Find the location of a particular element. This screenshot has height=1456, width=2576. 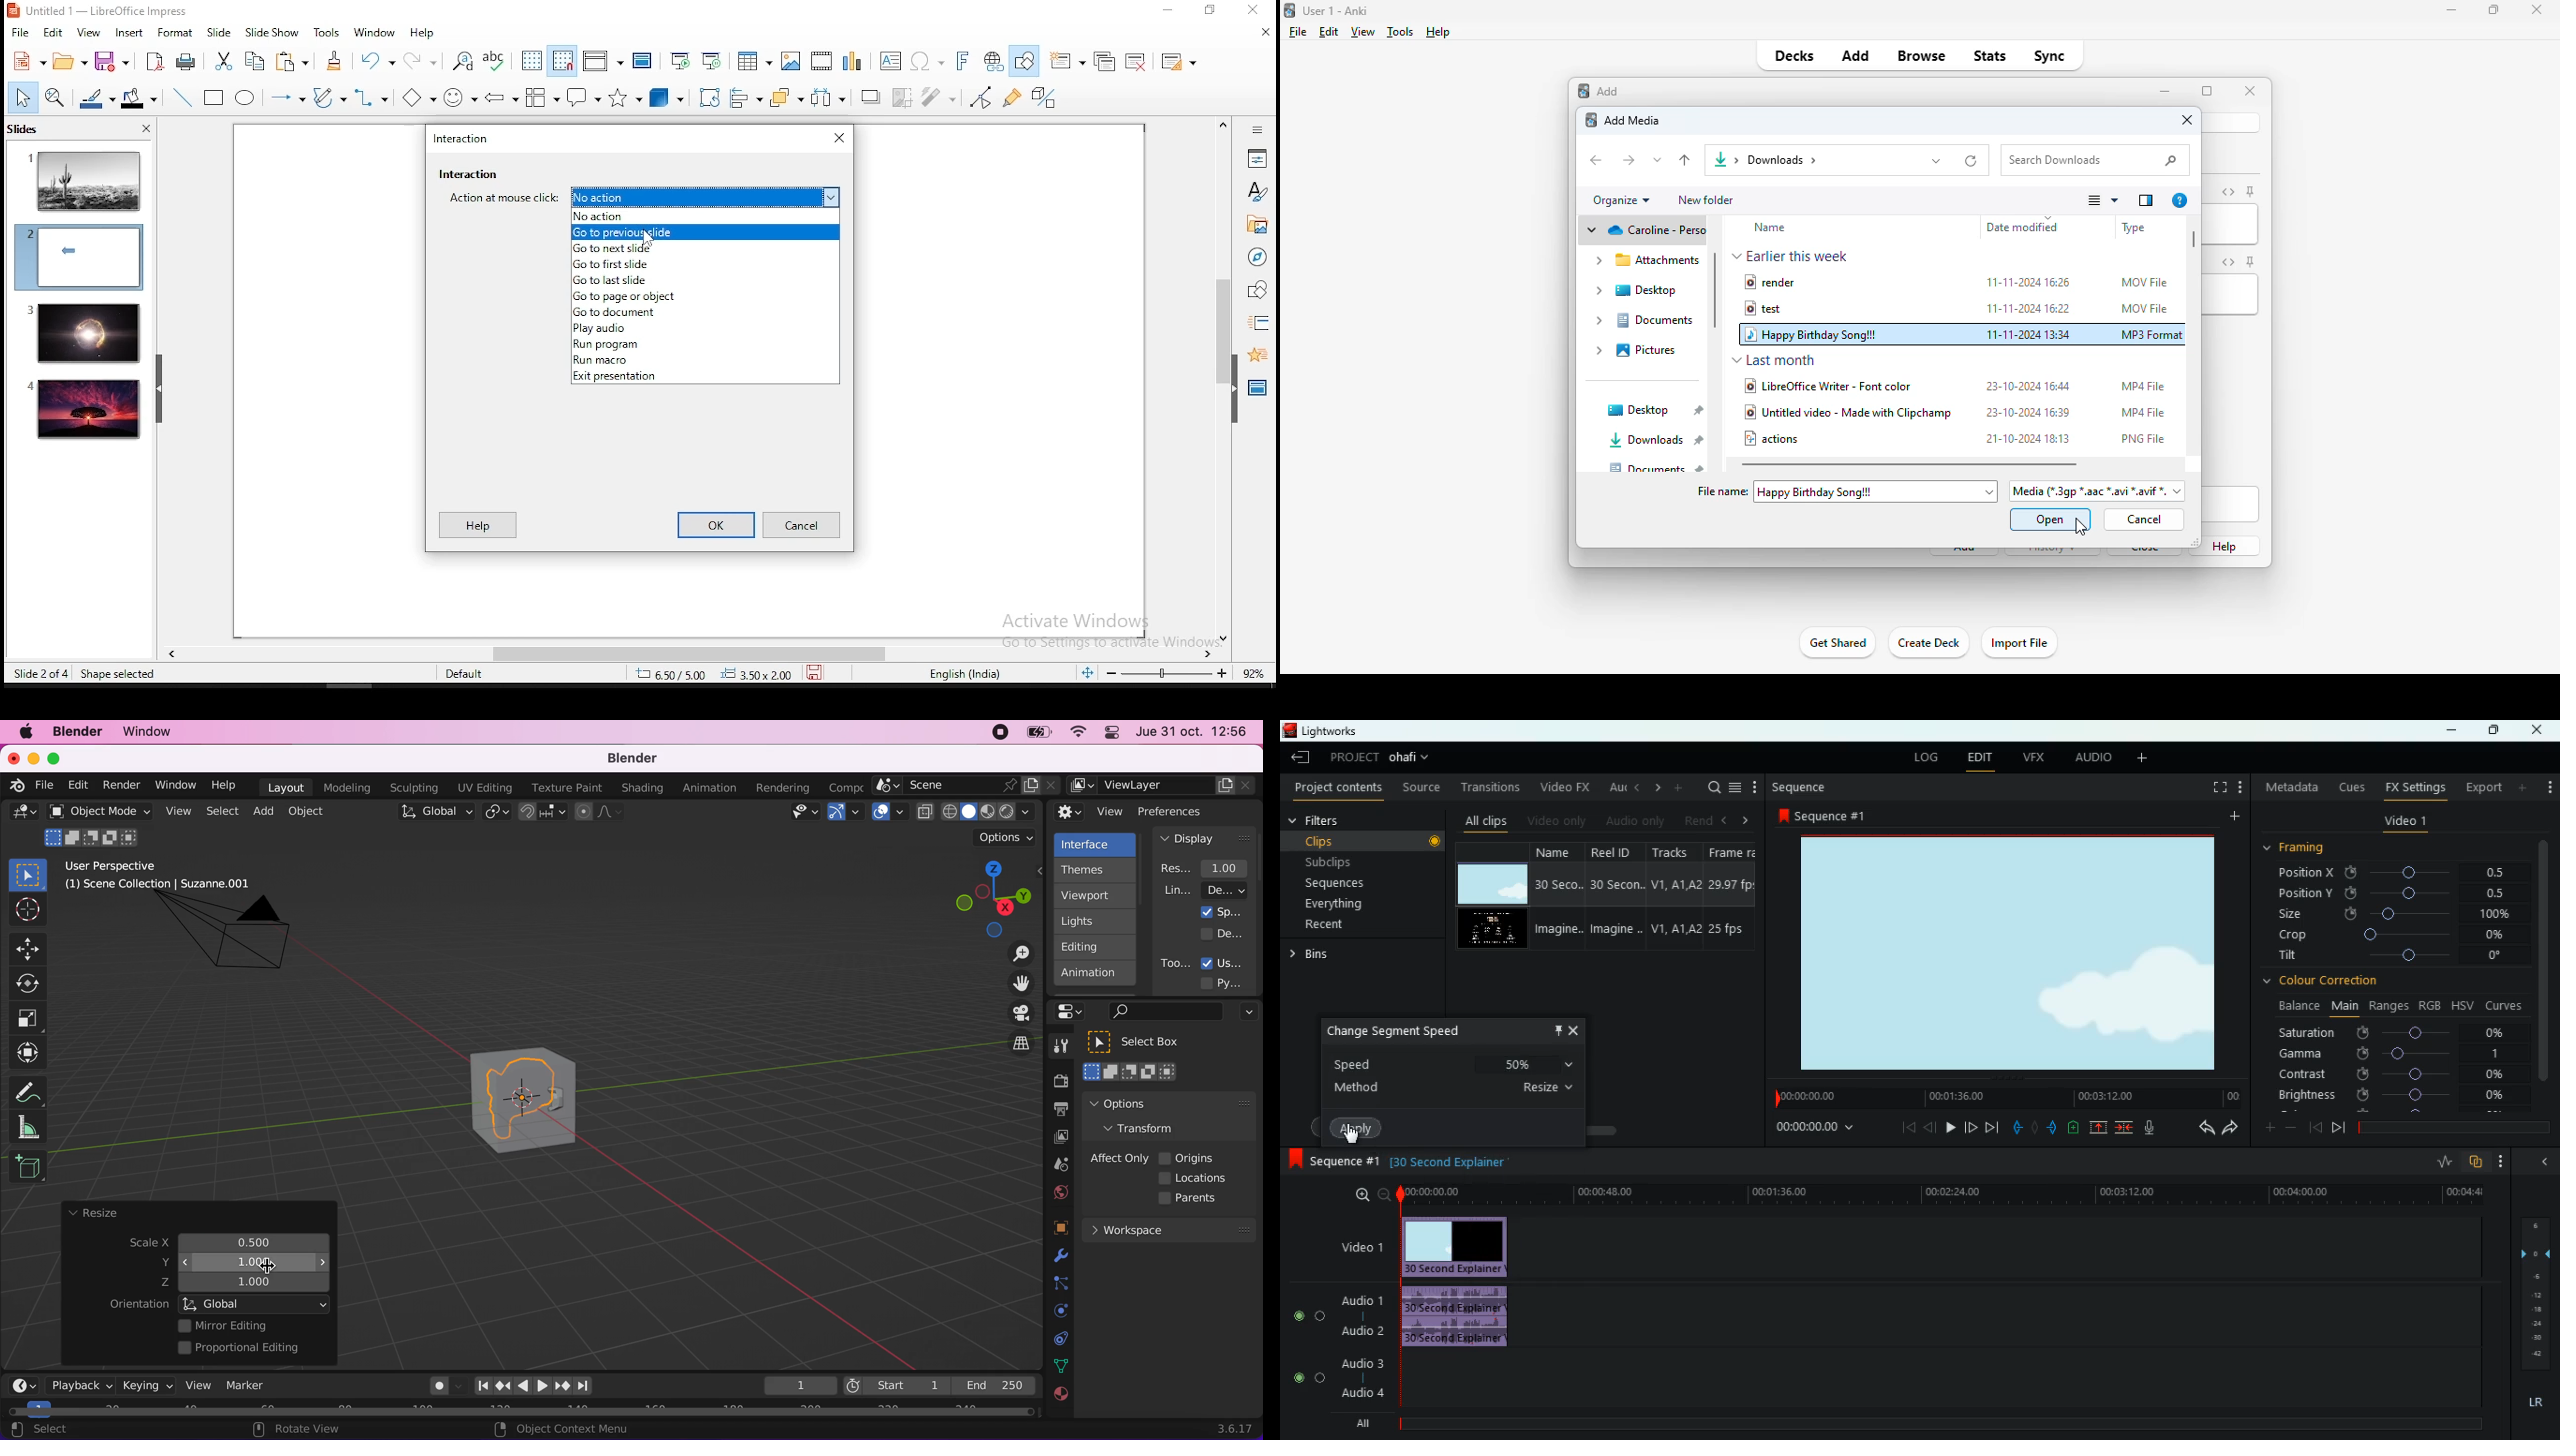

everything is located at coordinates (1353, 907).